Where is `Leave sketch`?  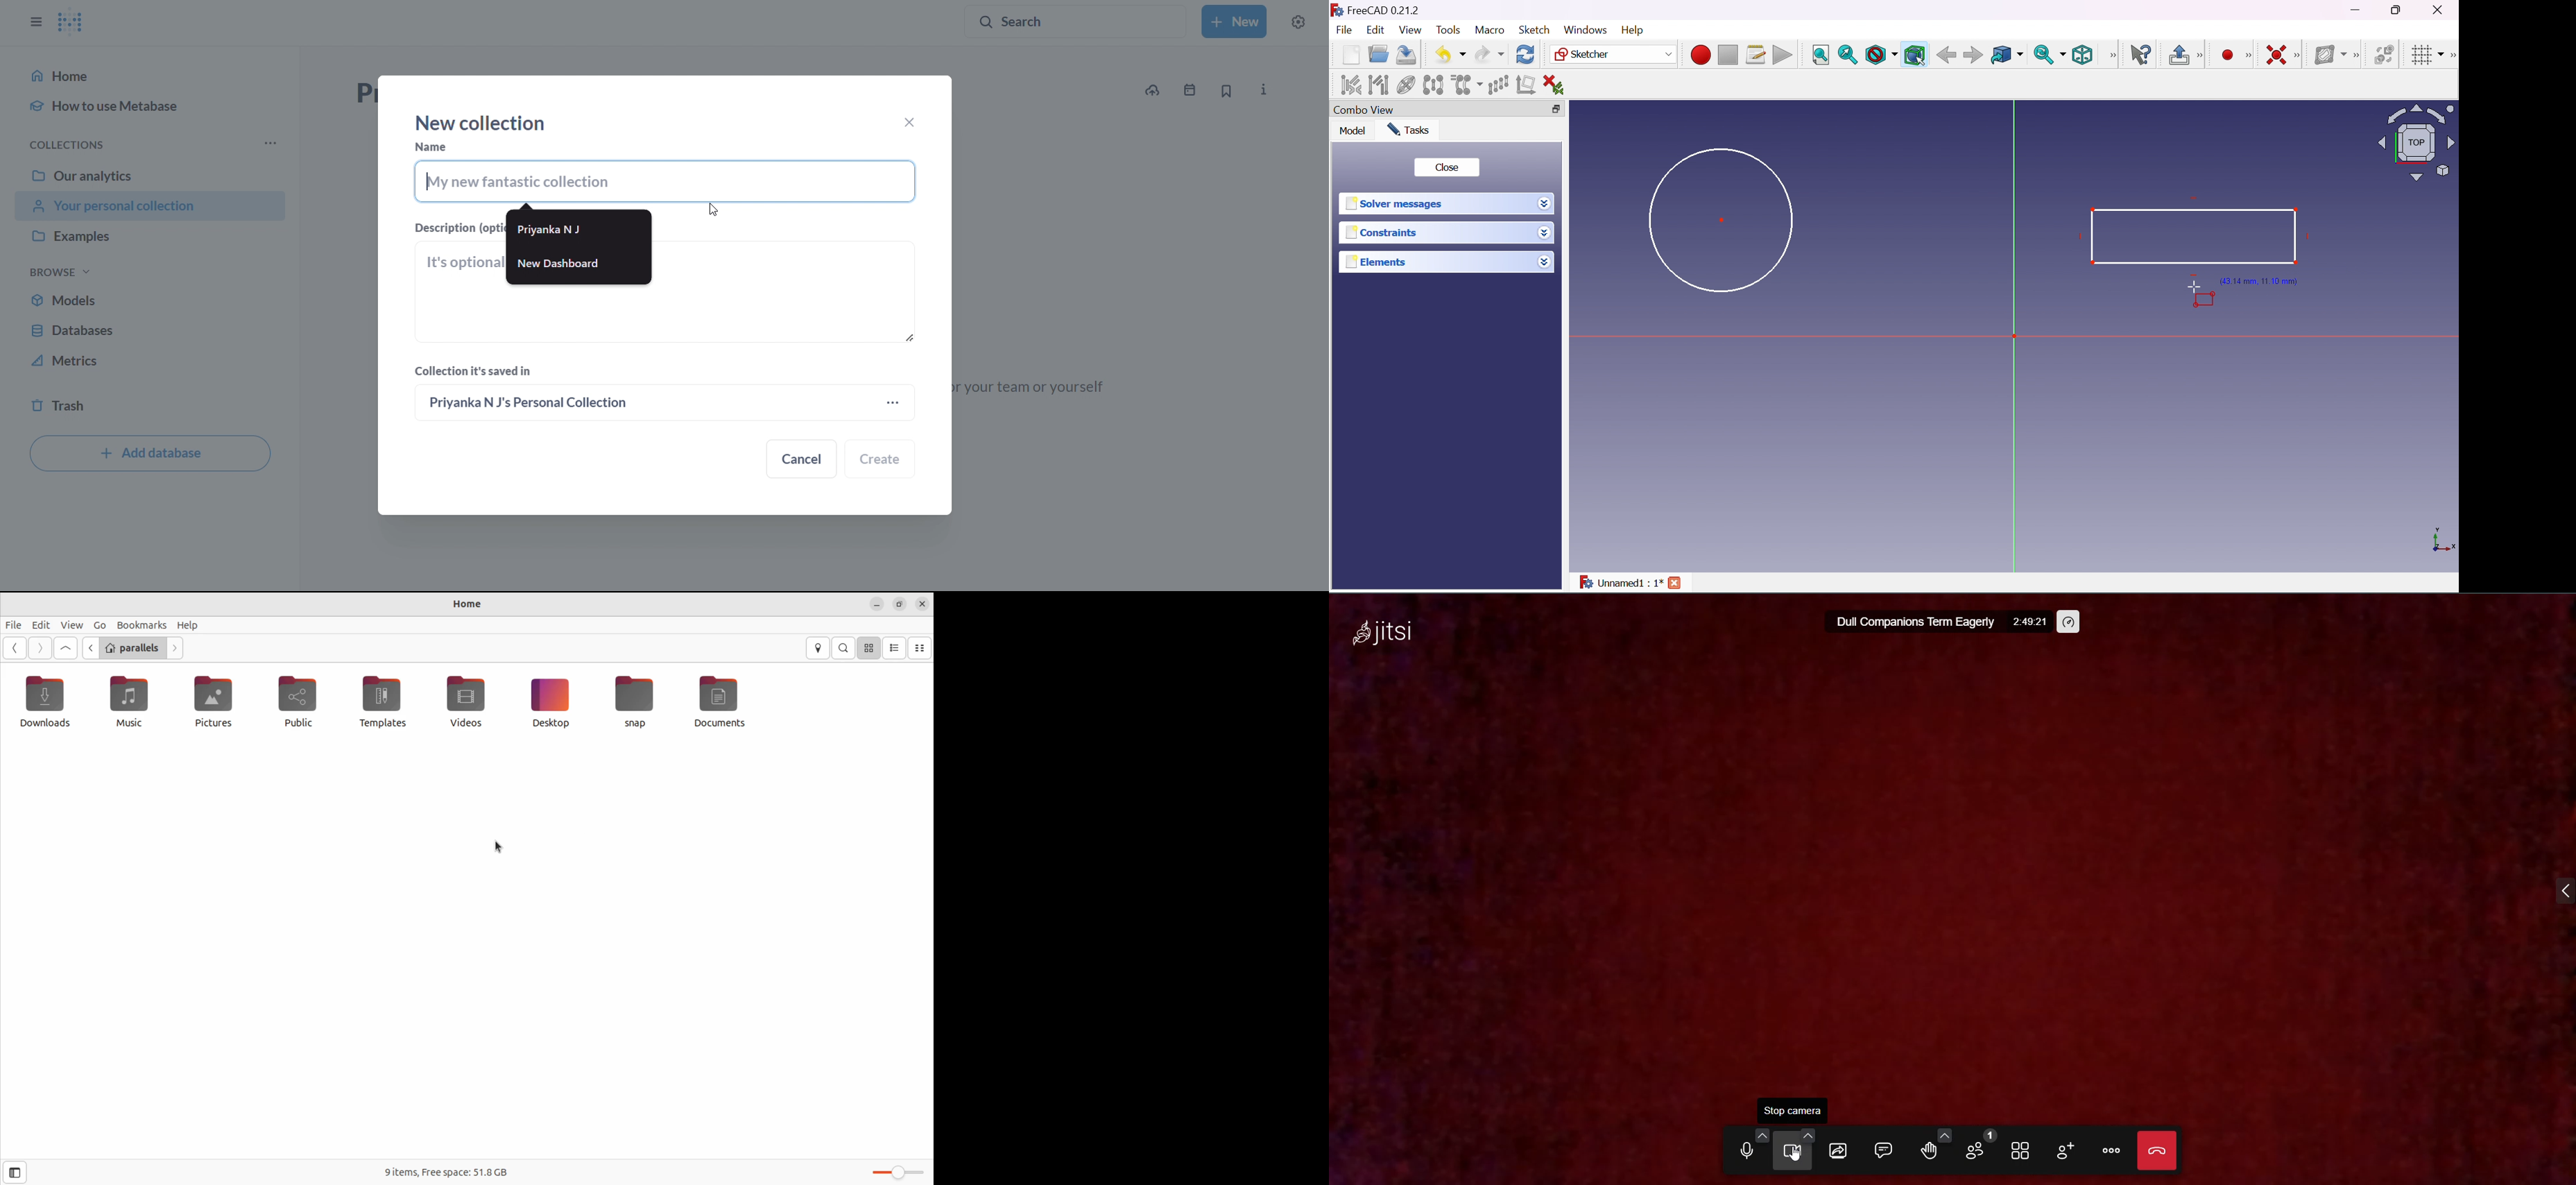 Leave sketch is located at coordinates (2186, 55).